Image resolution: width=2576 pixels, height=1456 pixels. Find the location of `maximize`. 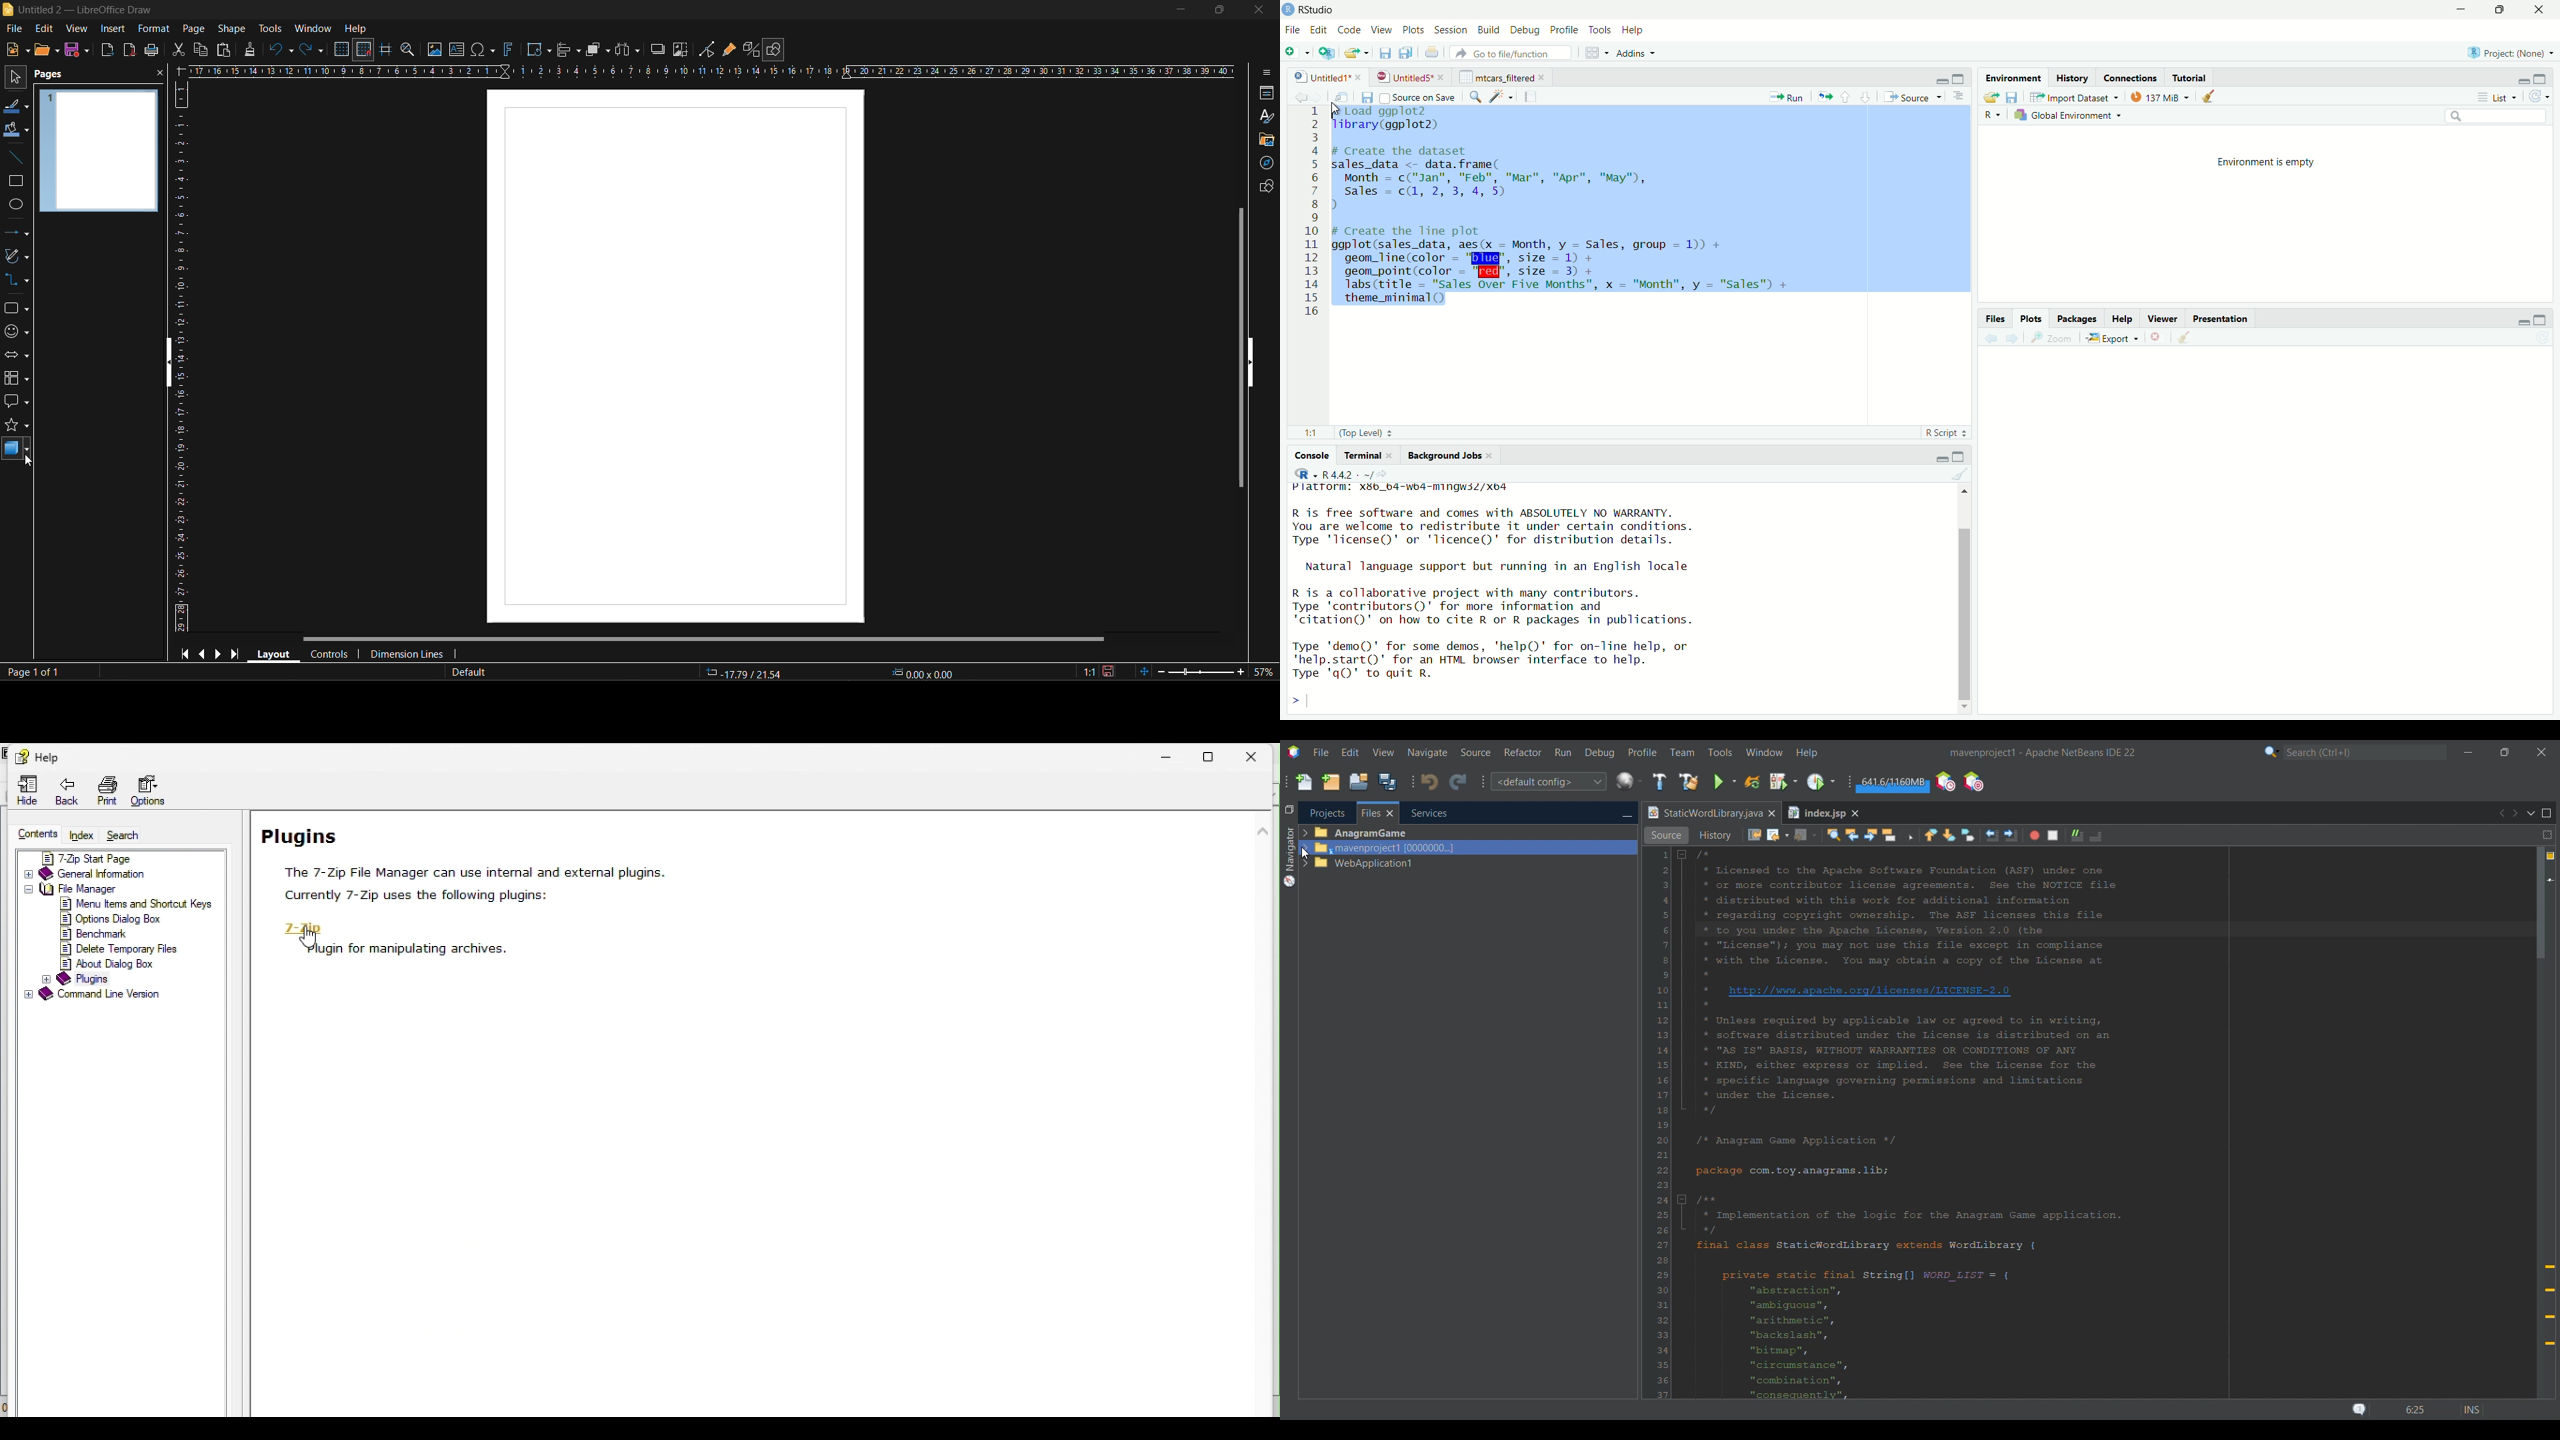

maximize is located at coordinates (1959, 457).